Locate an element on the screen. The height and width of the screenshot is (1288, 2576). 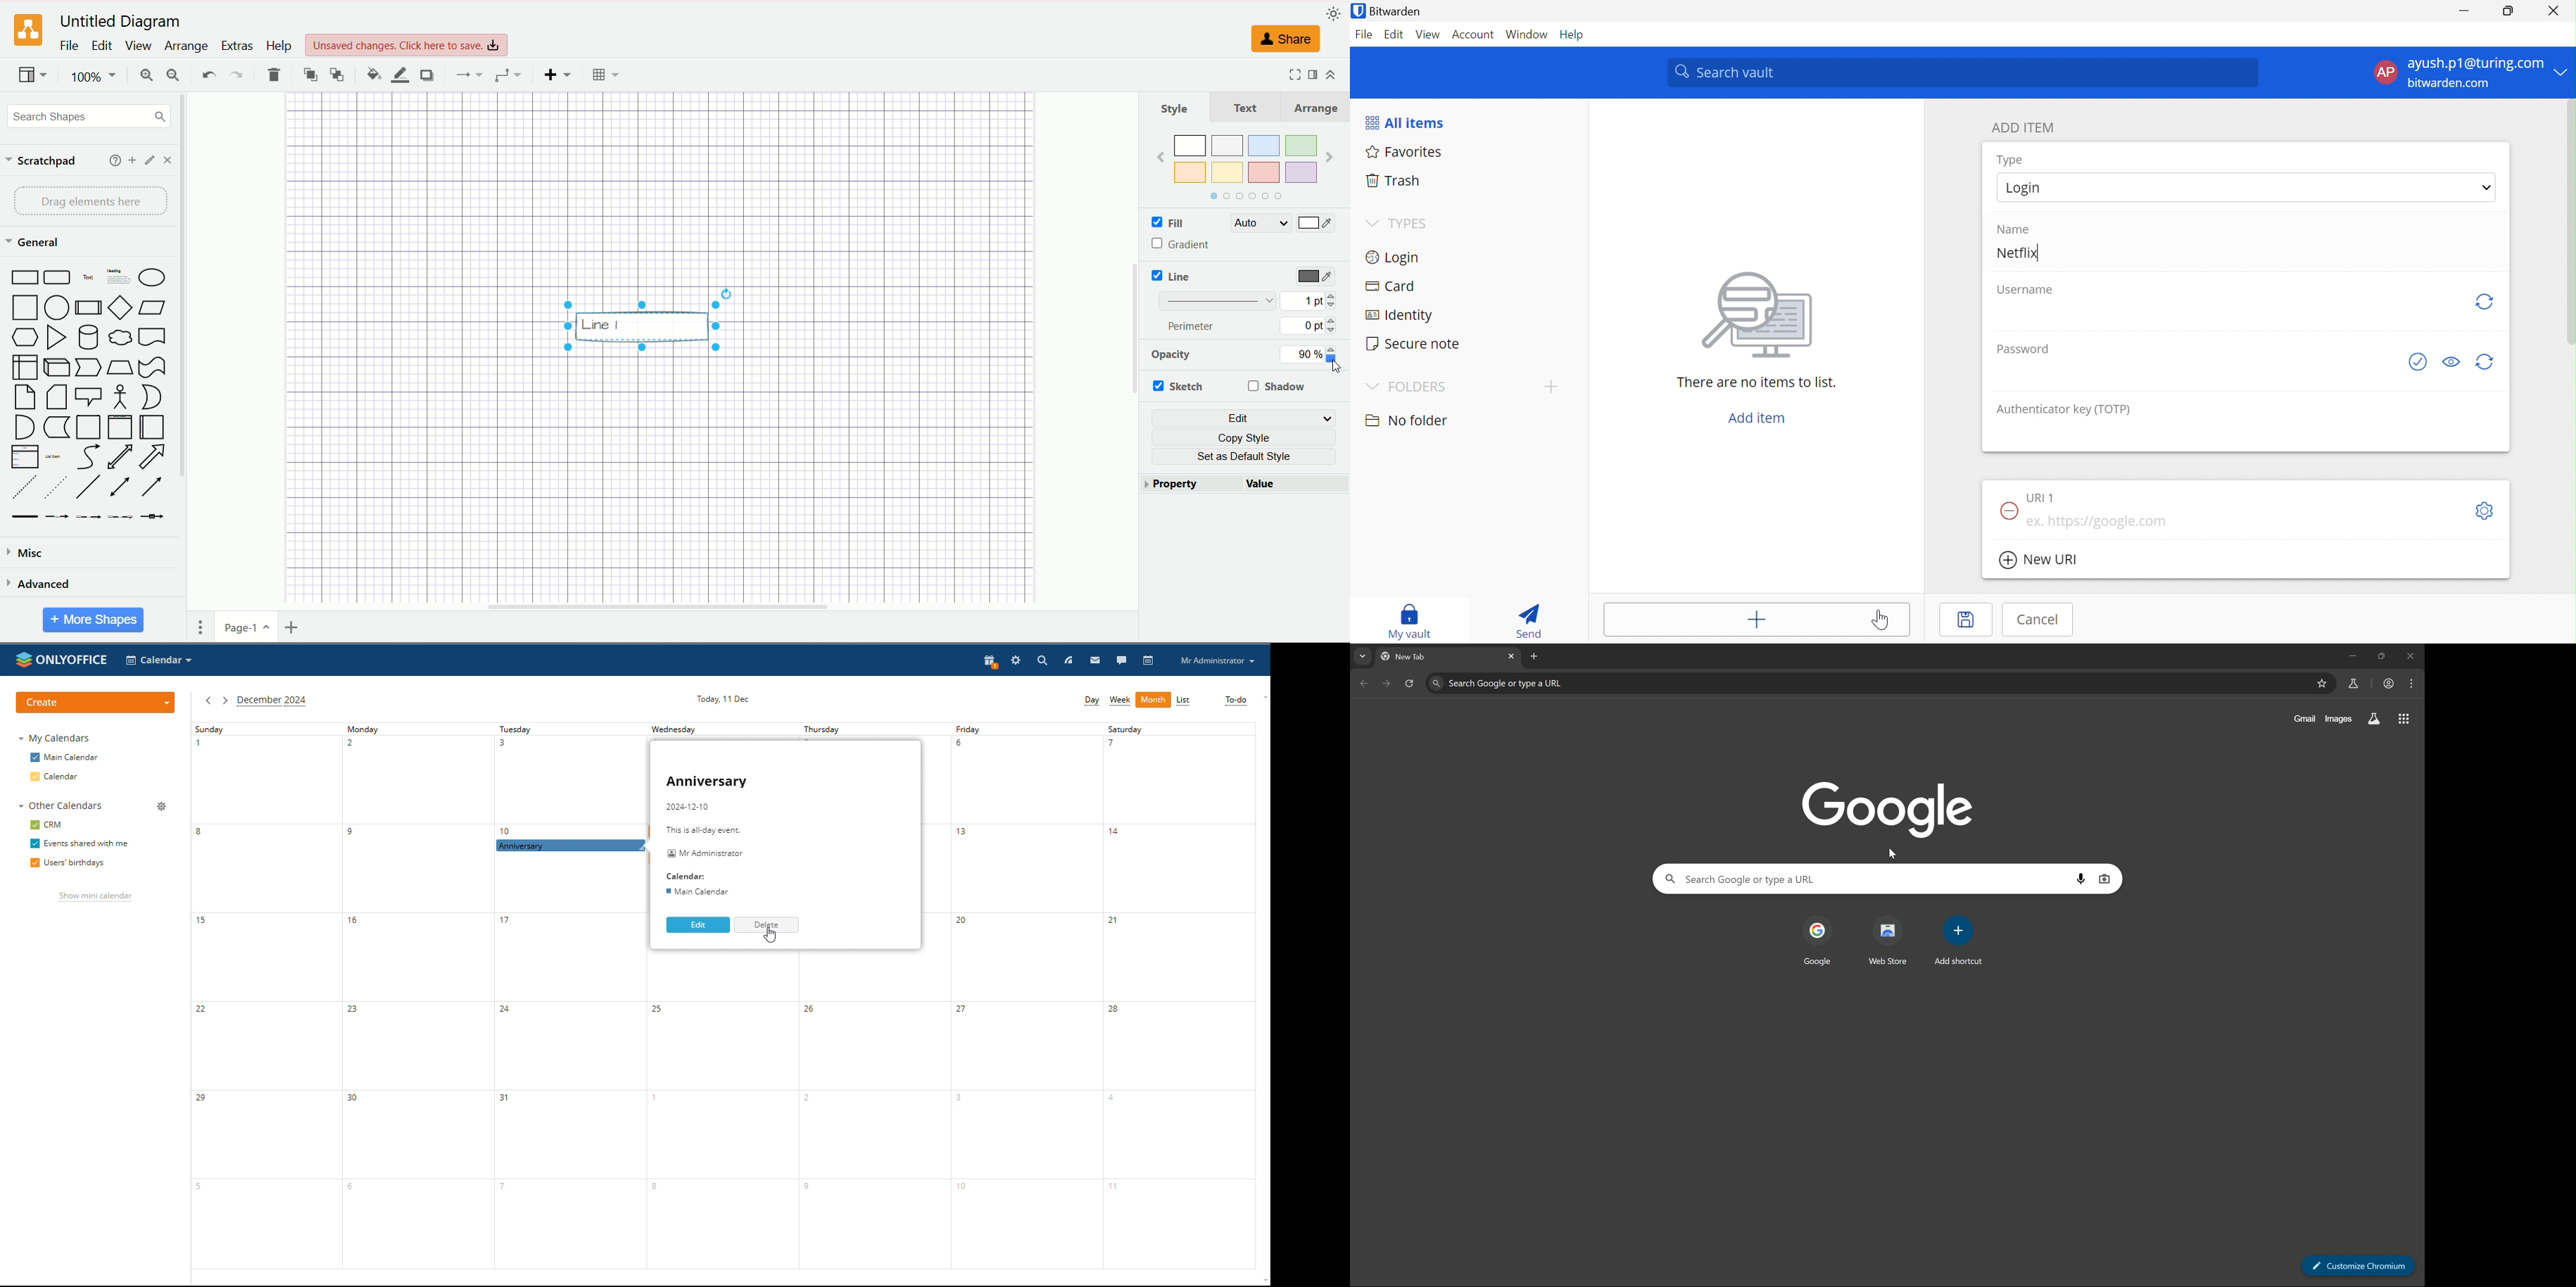
Diamond is located at coordinates (119, 307).